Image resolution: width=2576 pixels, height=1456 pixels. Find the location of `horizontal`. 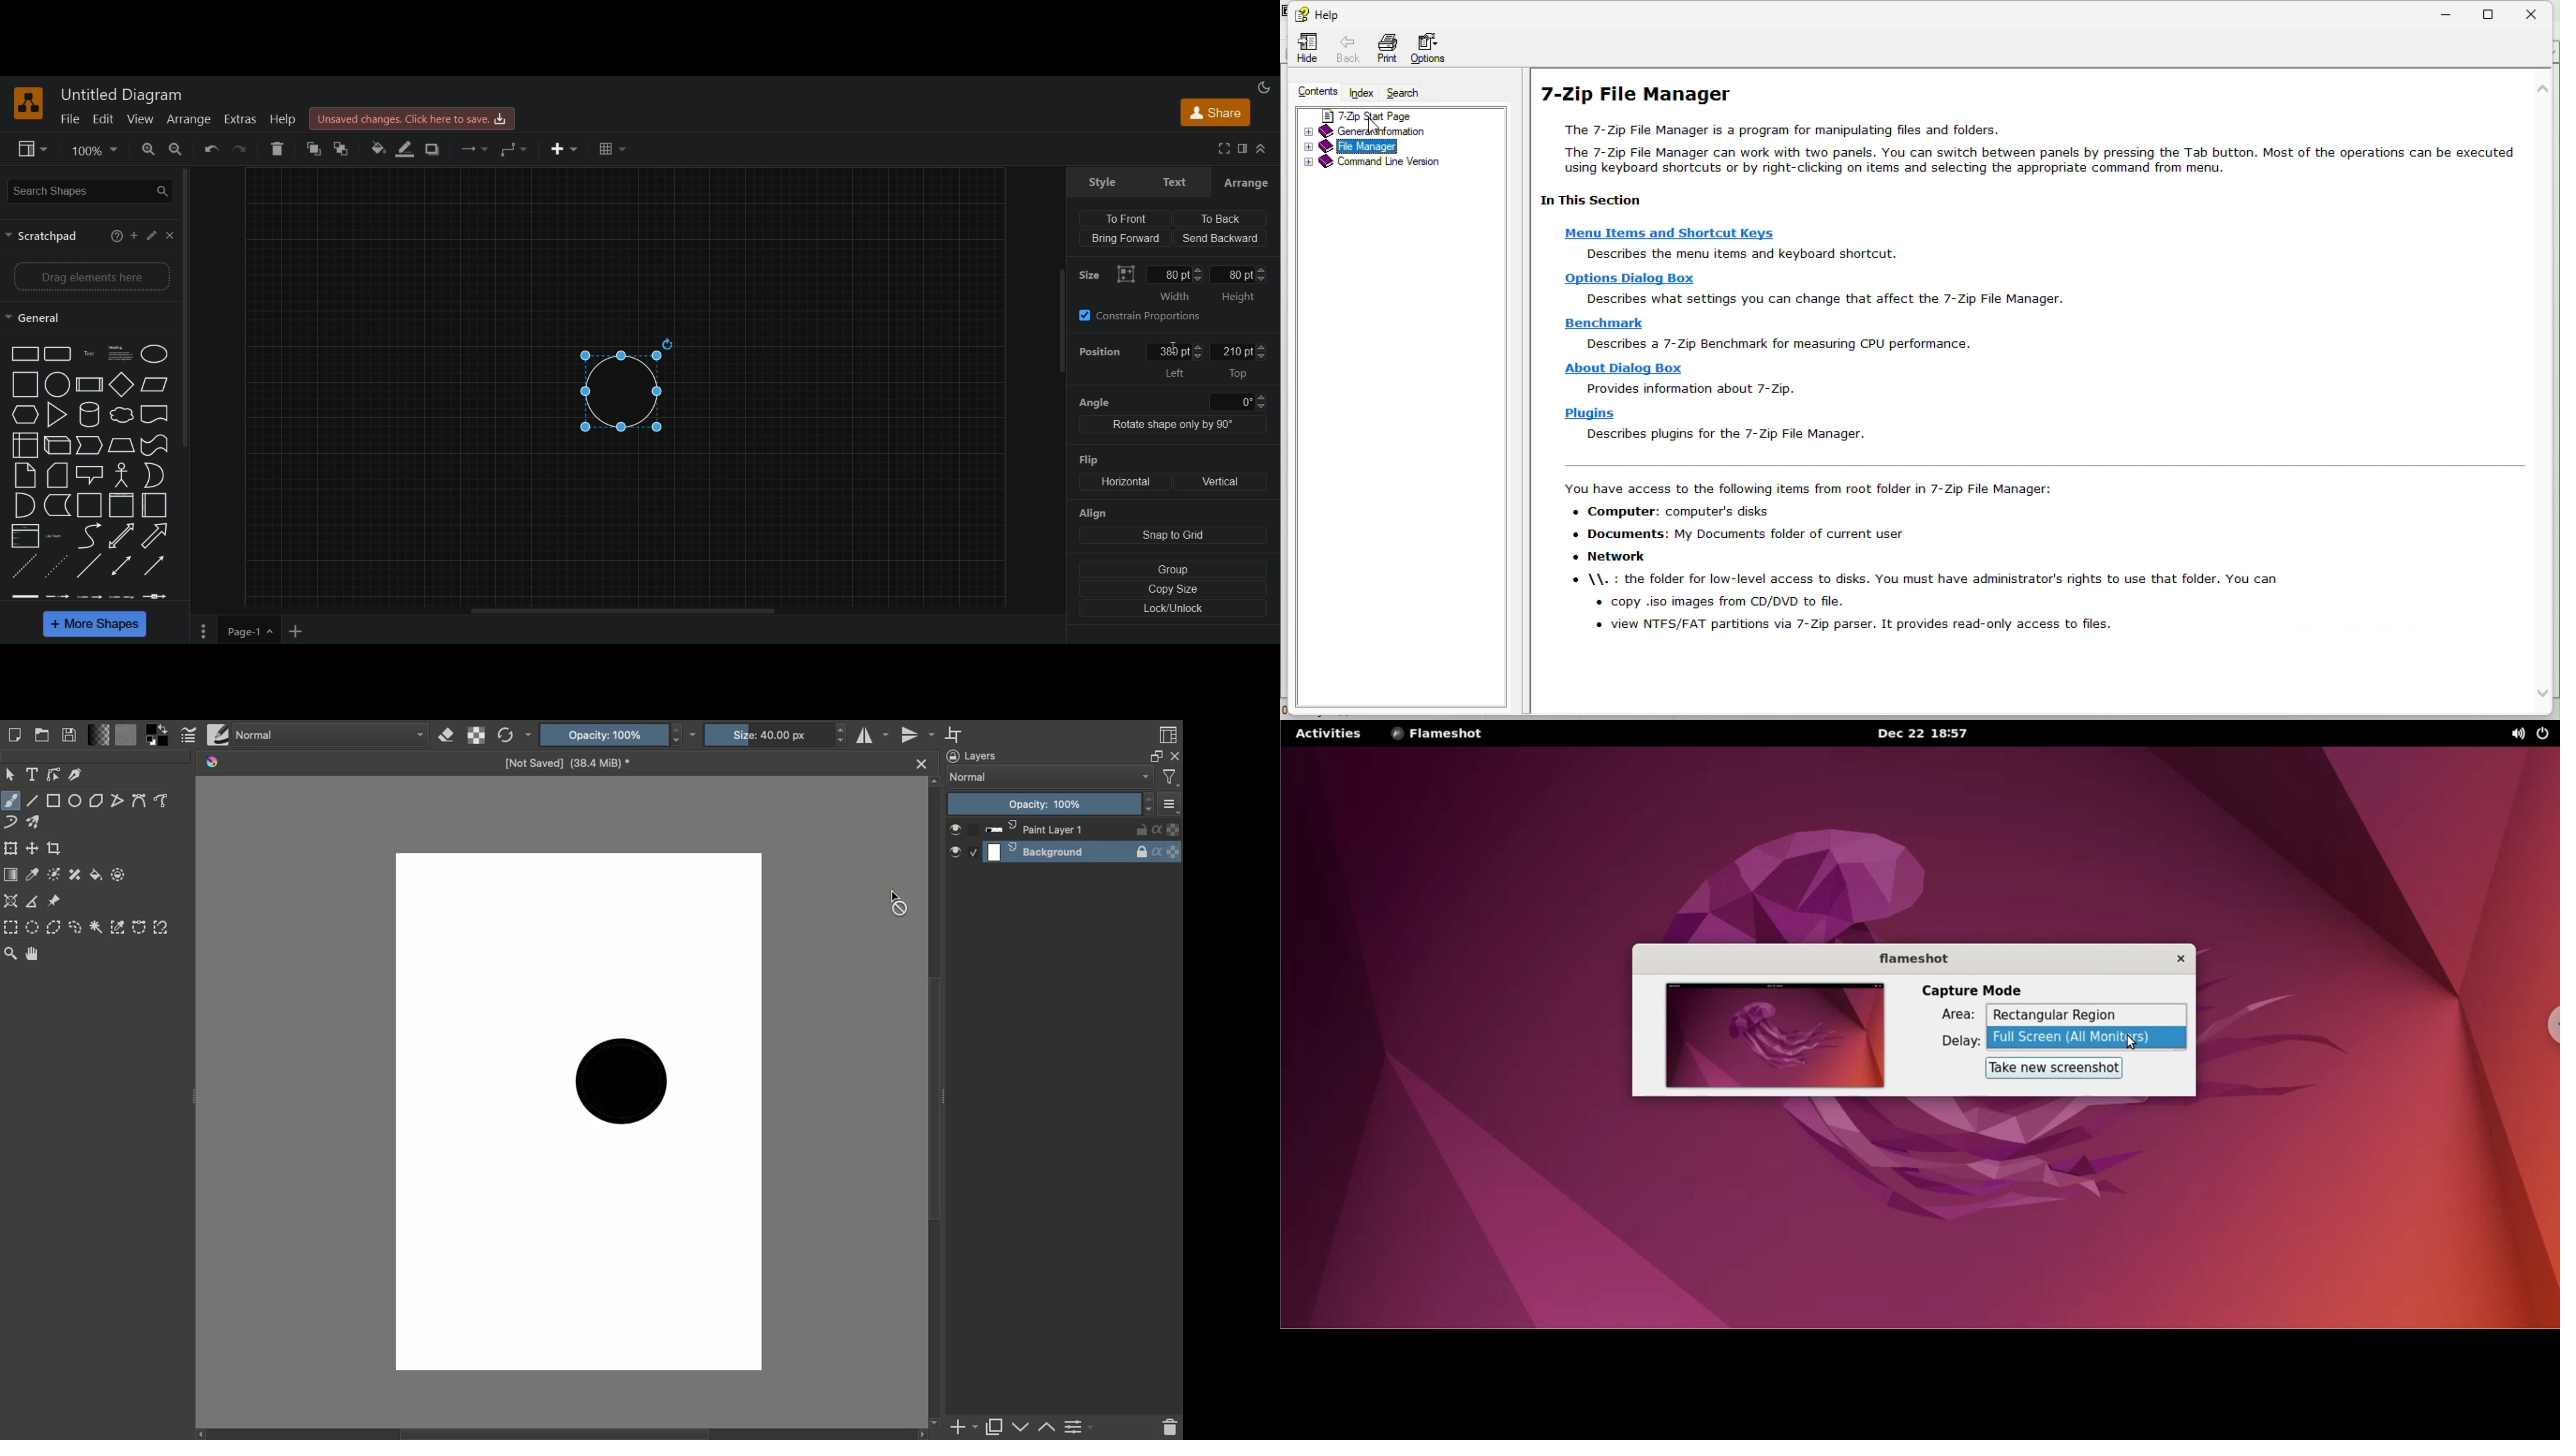

horizontal is located at coordinates (1123, 482).